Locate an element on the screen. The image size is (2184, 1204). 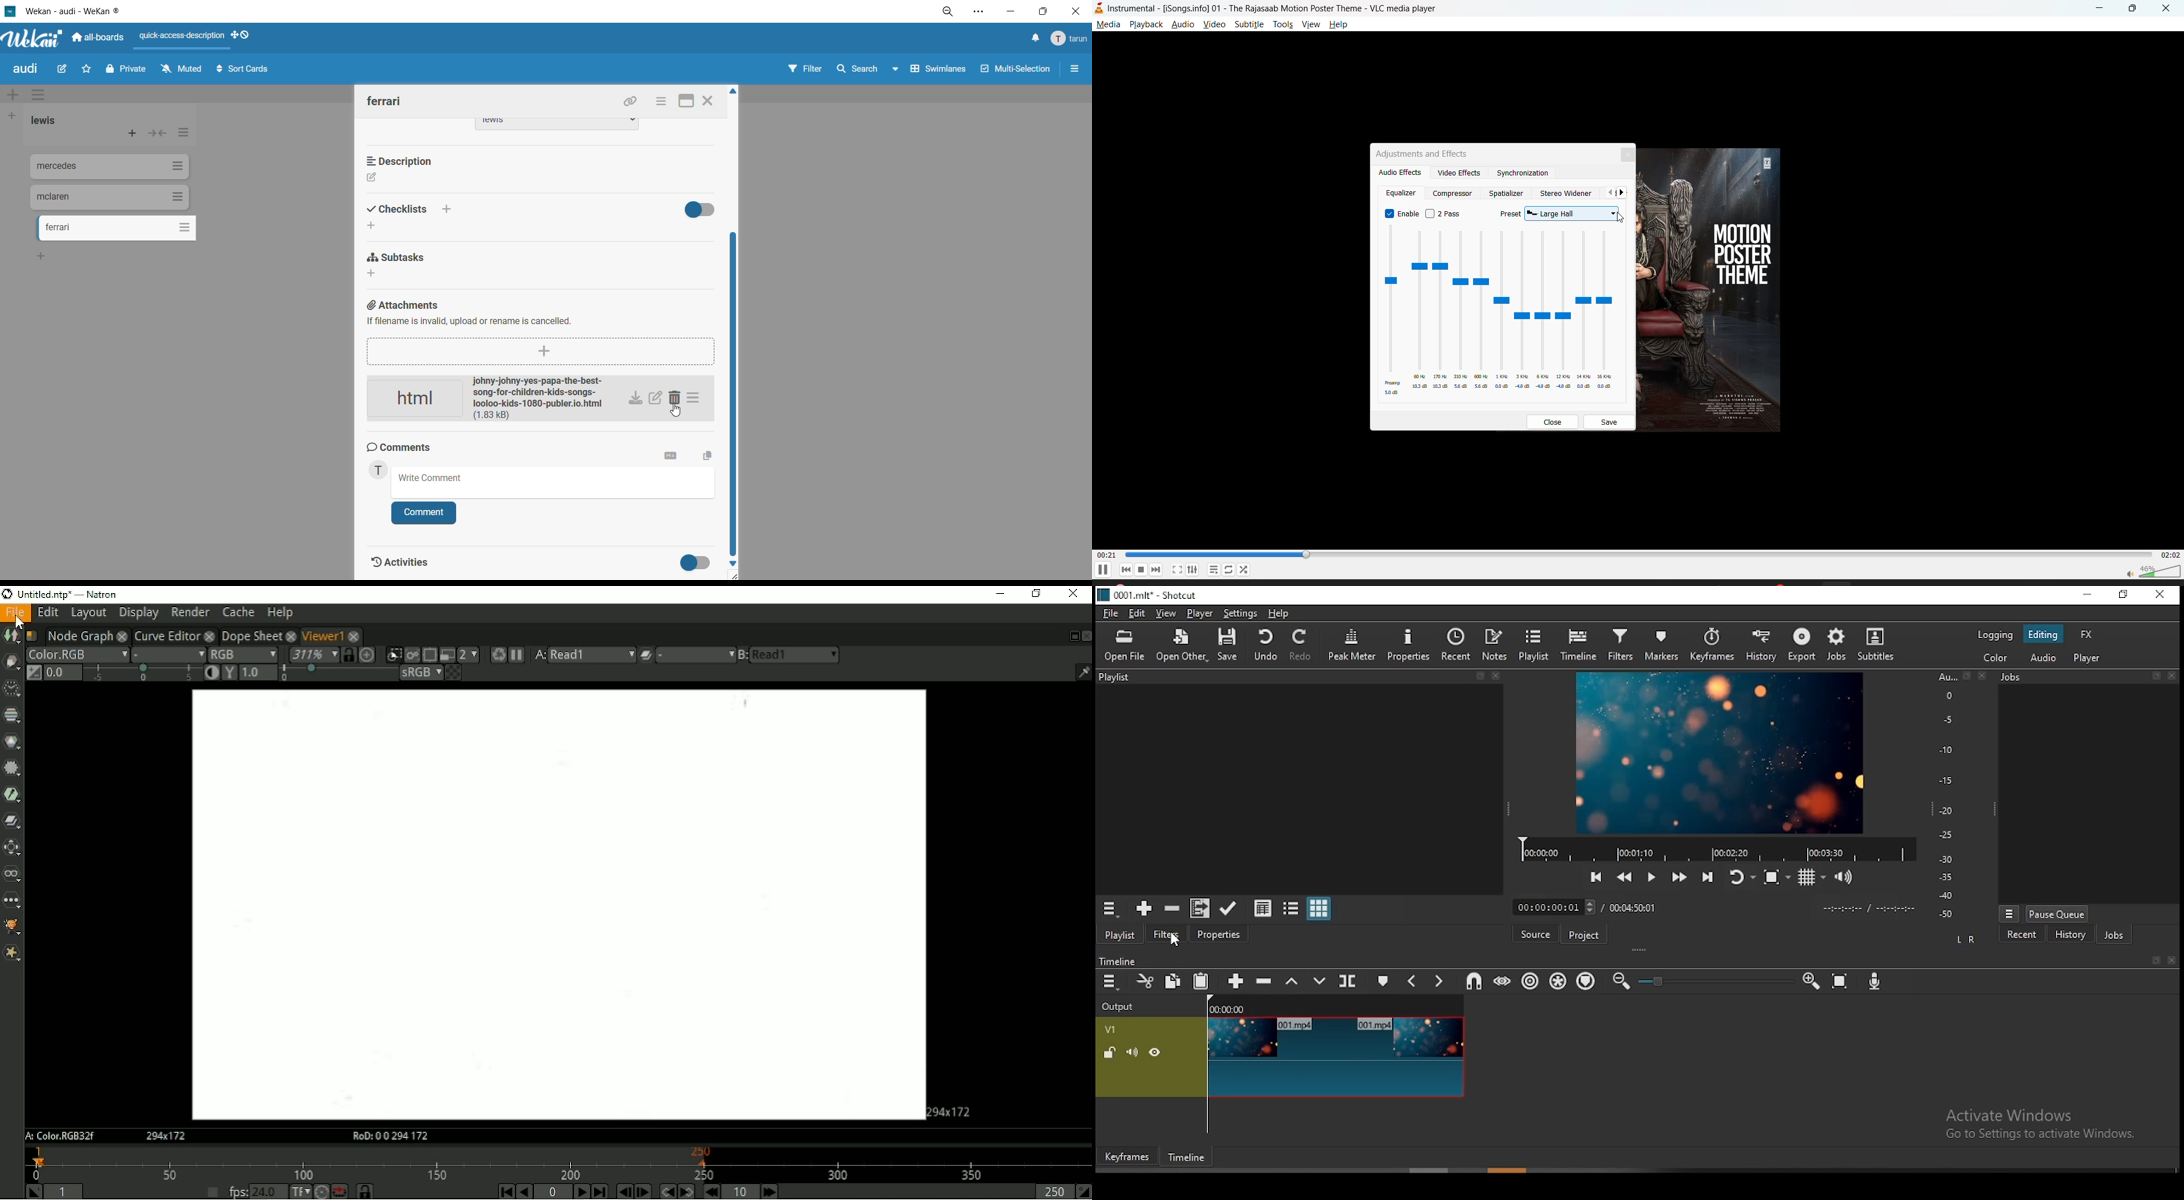
skip to next point is located at coordinates (1709, 871).